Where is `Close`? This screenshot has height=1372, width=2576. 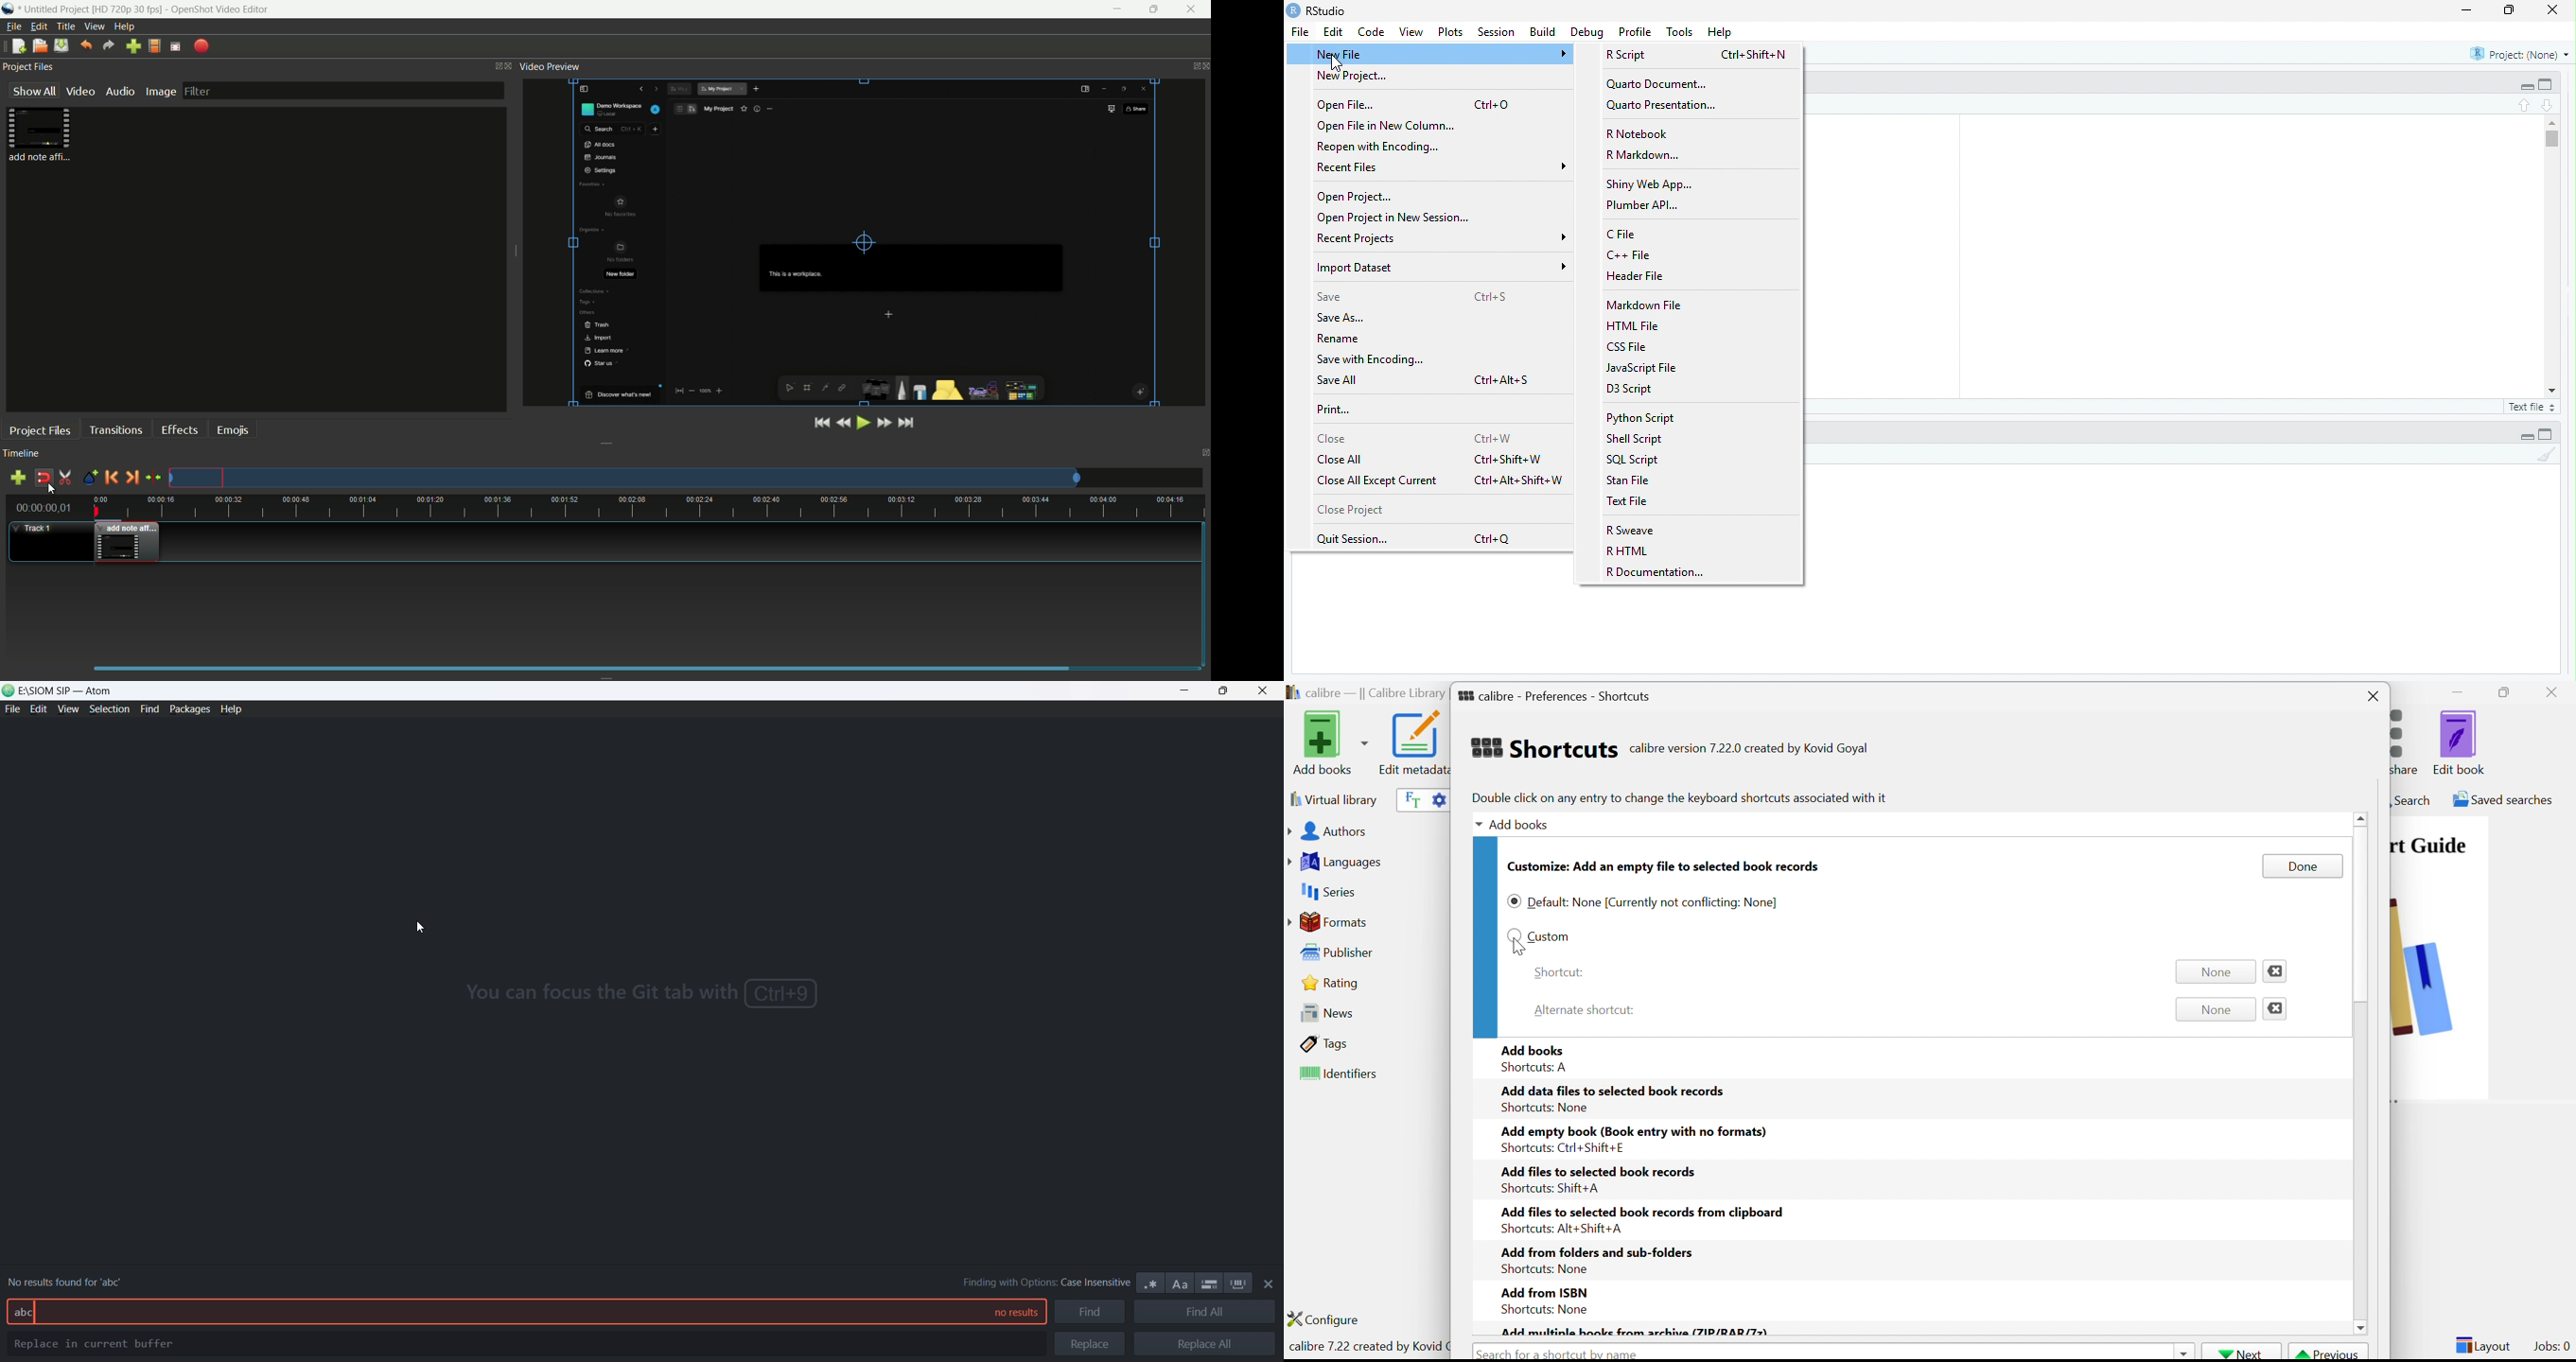 Close is located at coordinates (2555, 692).